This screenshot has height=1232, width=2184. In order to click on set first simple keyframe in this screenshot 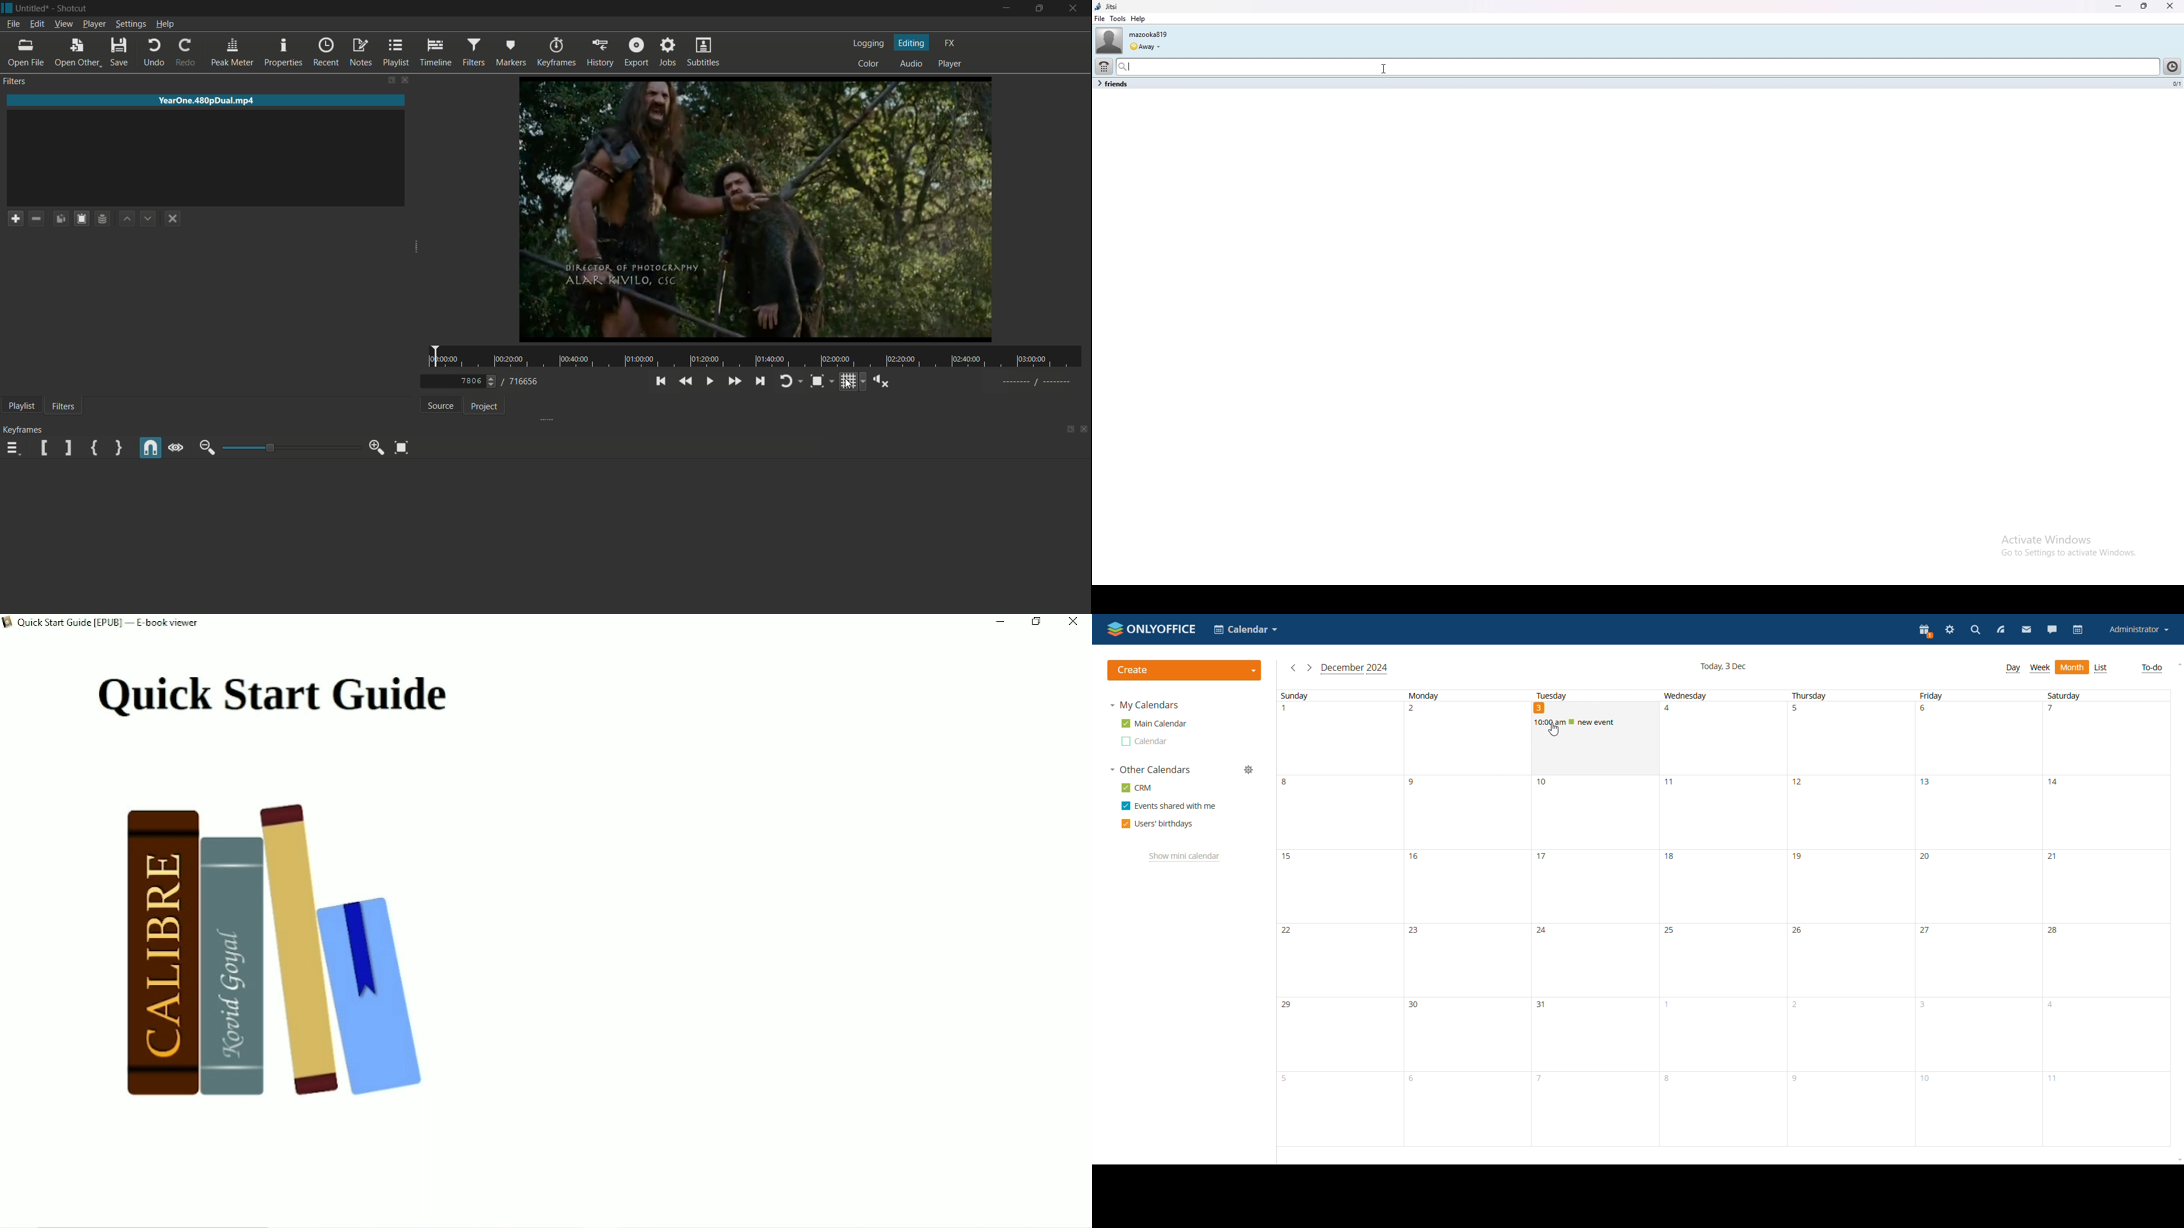, I will do `click(93, 448)`.